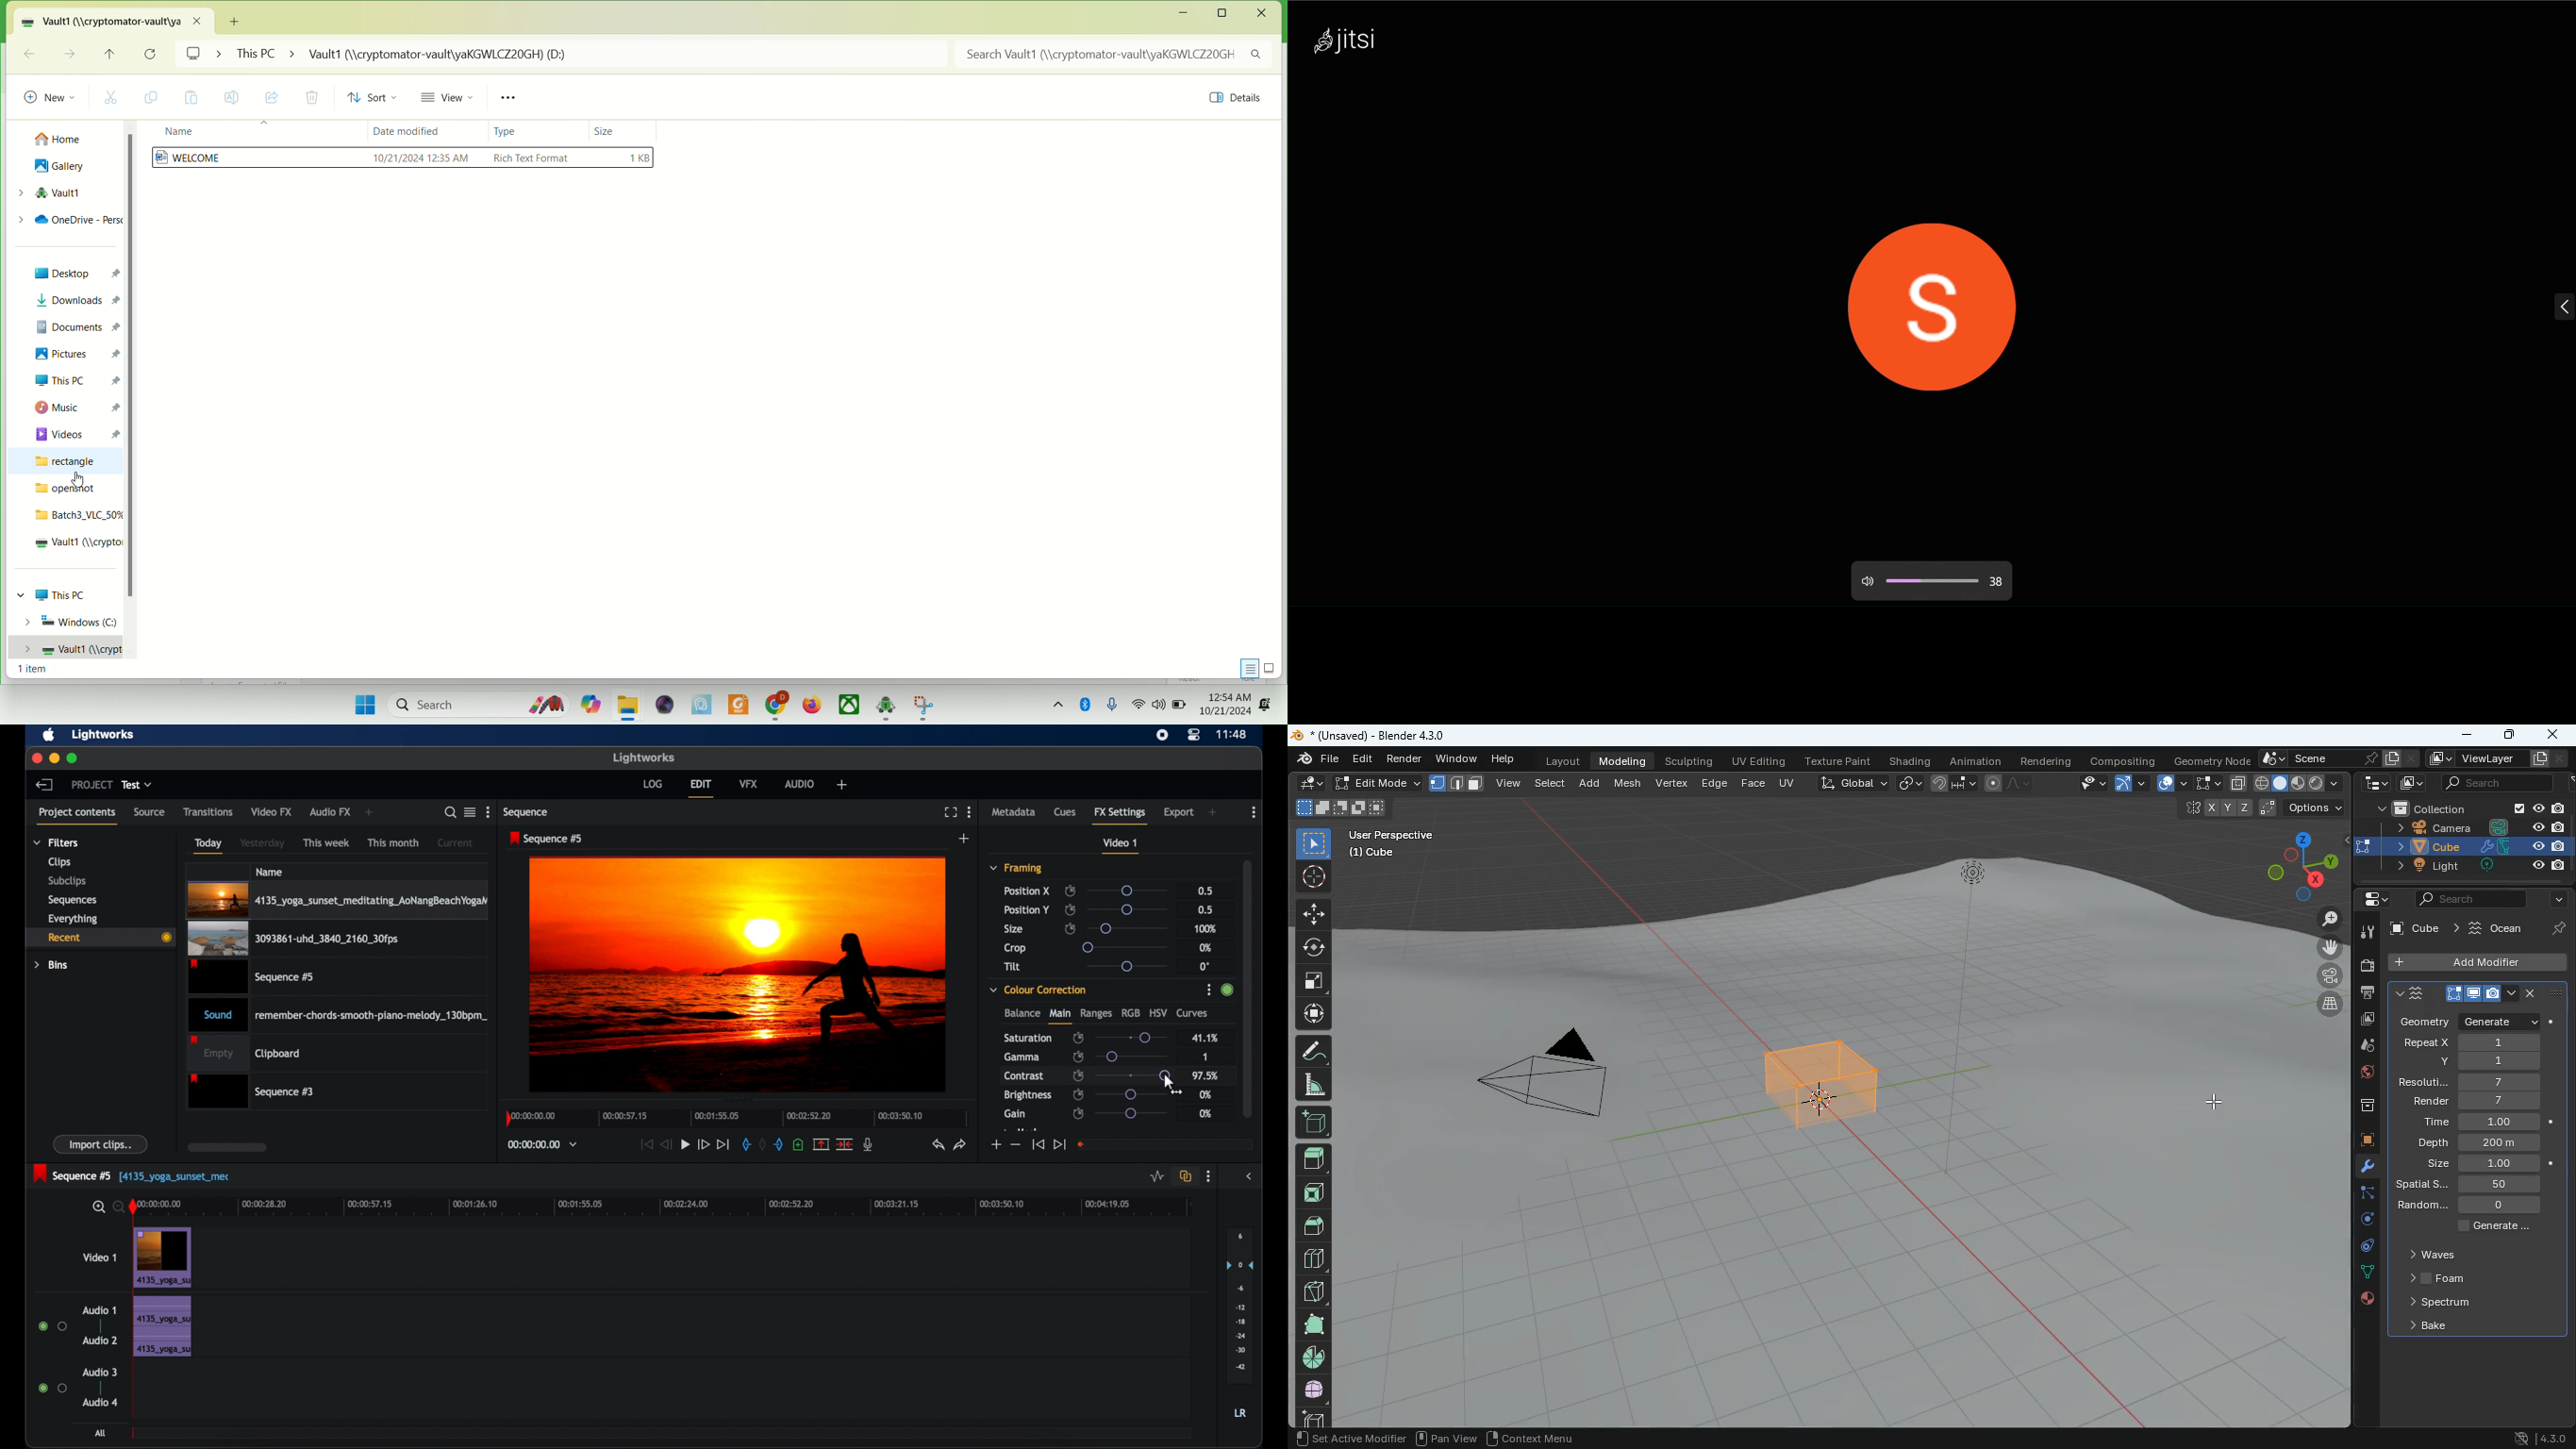 The height and width of the screenshot is (1456, 2576). I want to click on battery, so click(1180, 705).